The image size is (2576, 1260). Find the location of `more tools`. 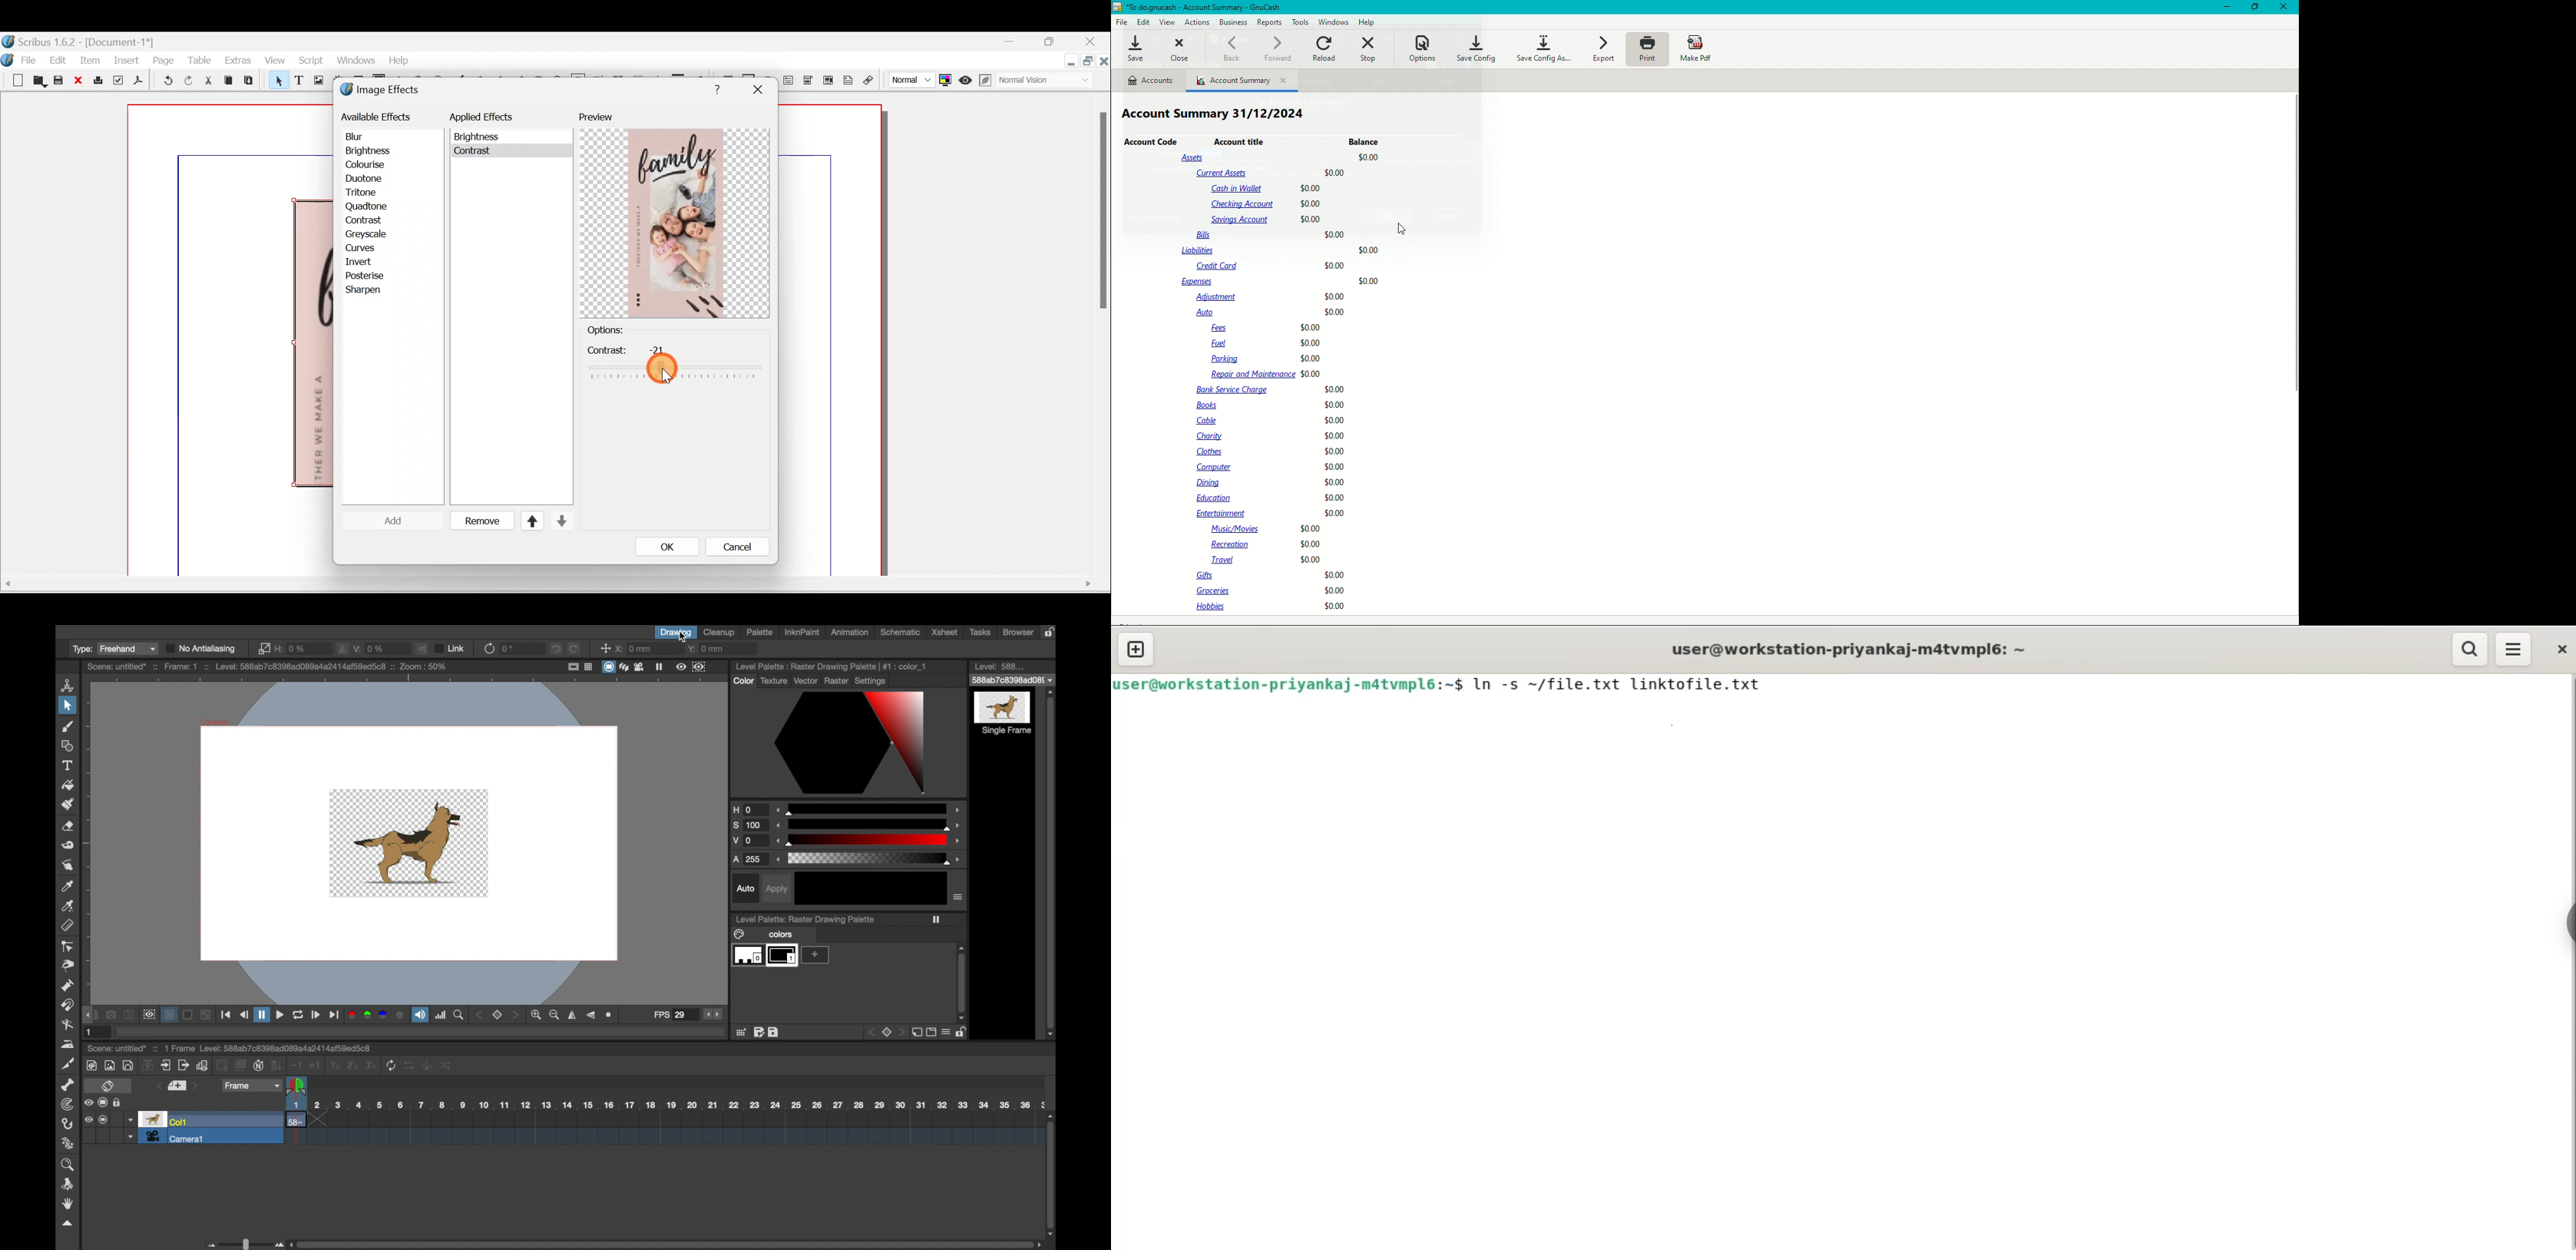

more tools is located at coordinates (269, 1064).